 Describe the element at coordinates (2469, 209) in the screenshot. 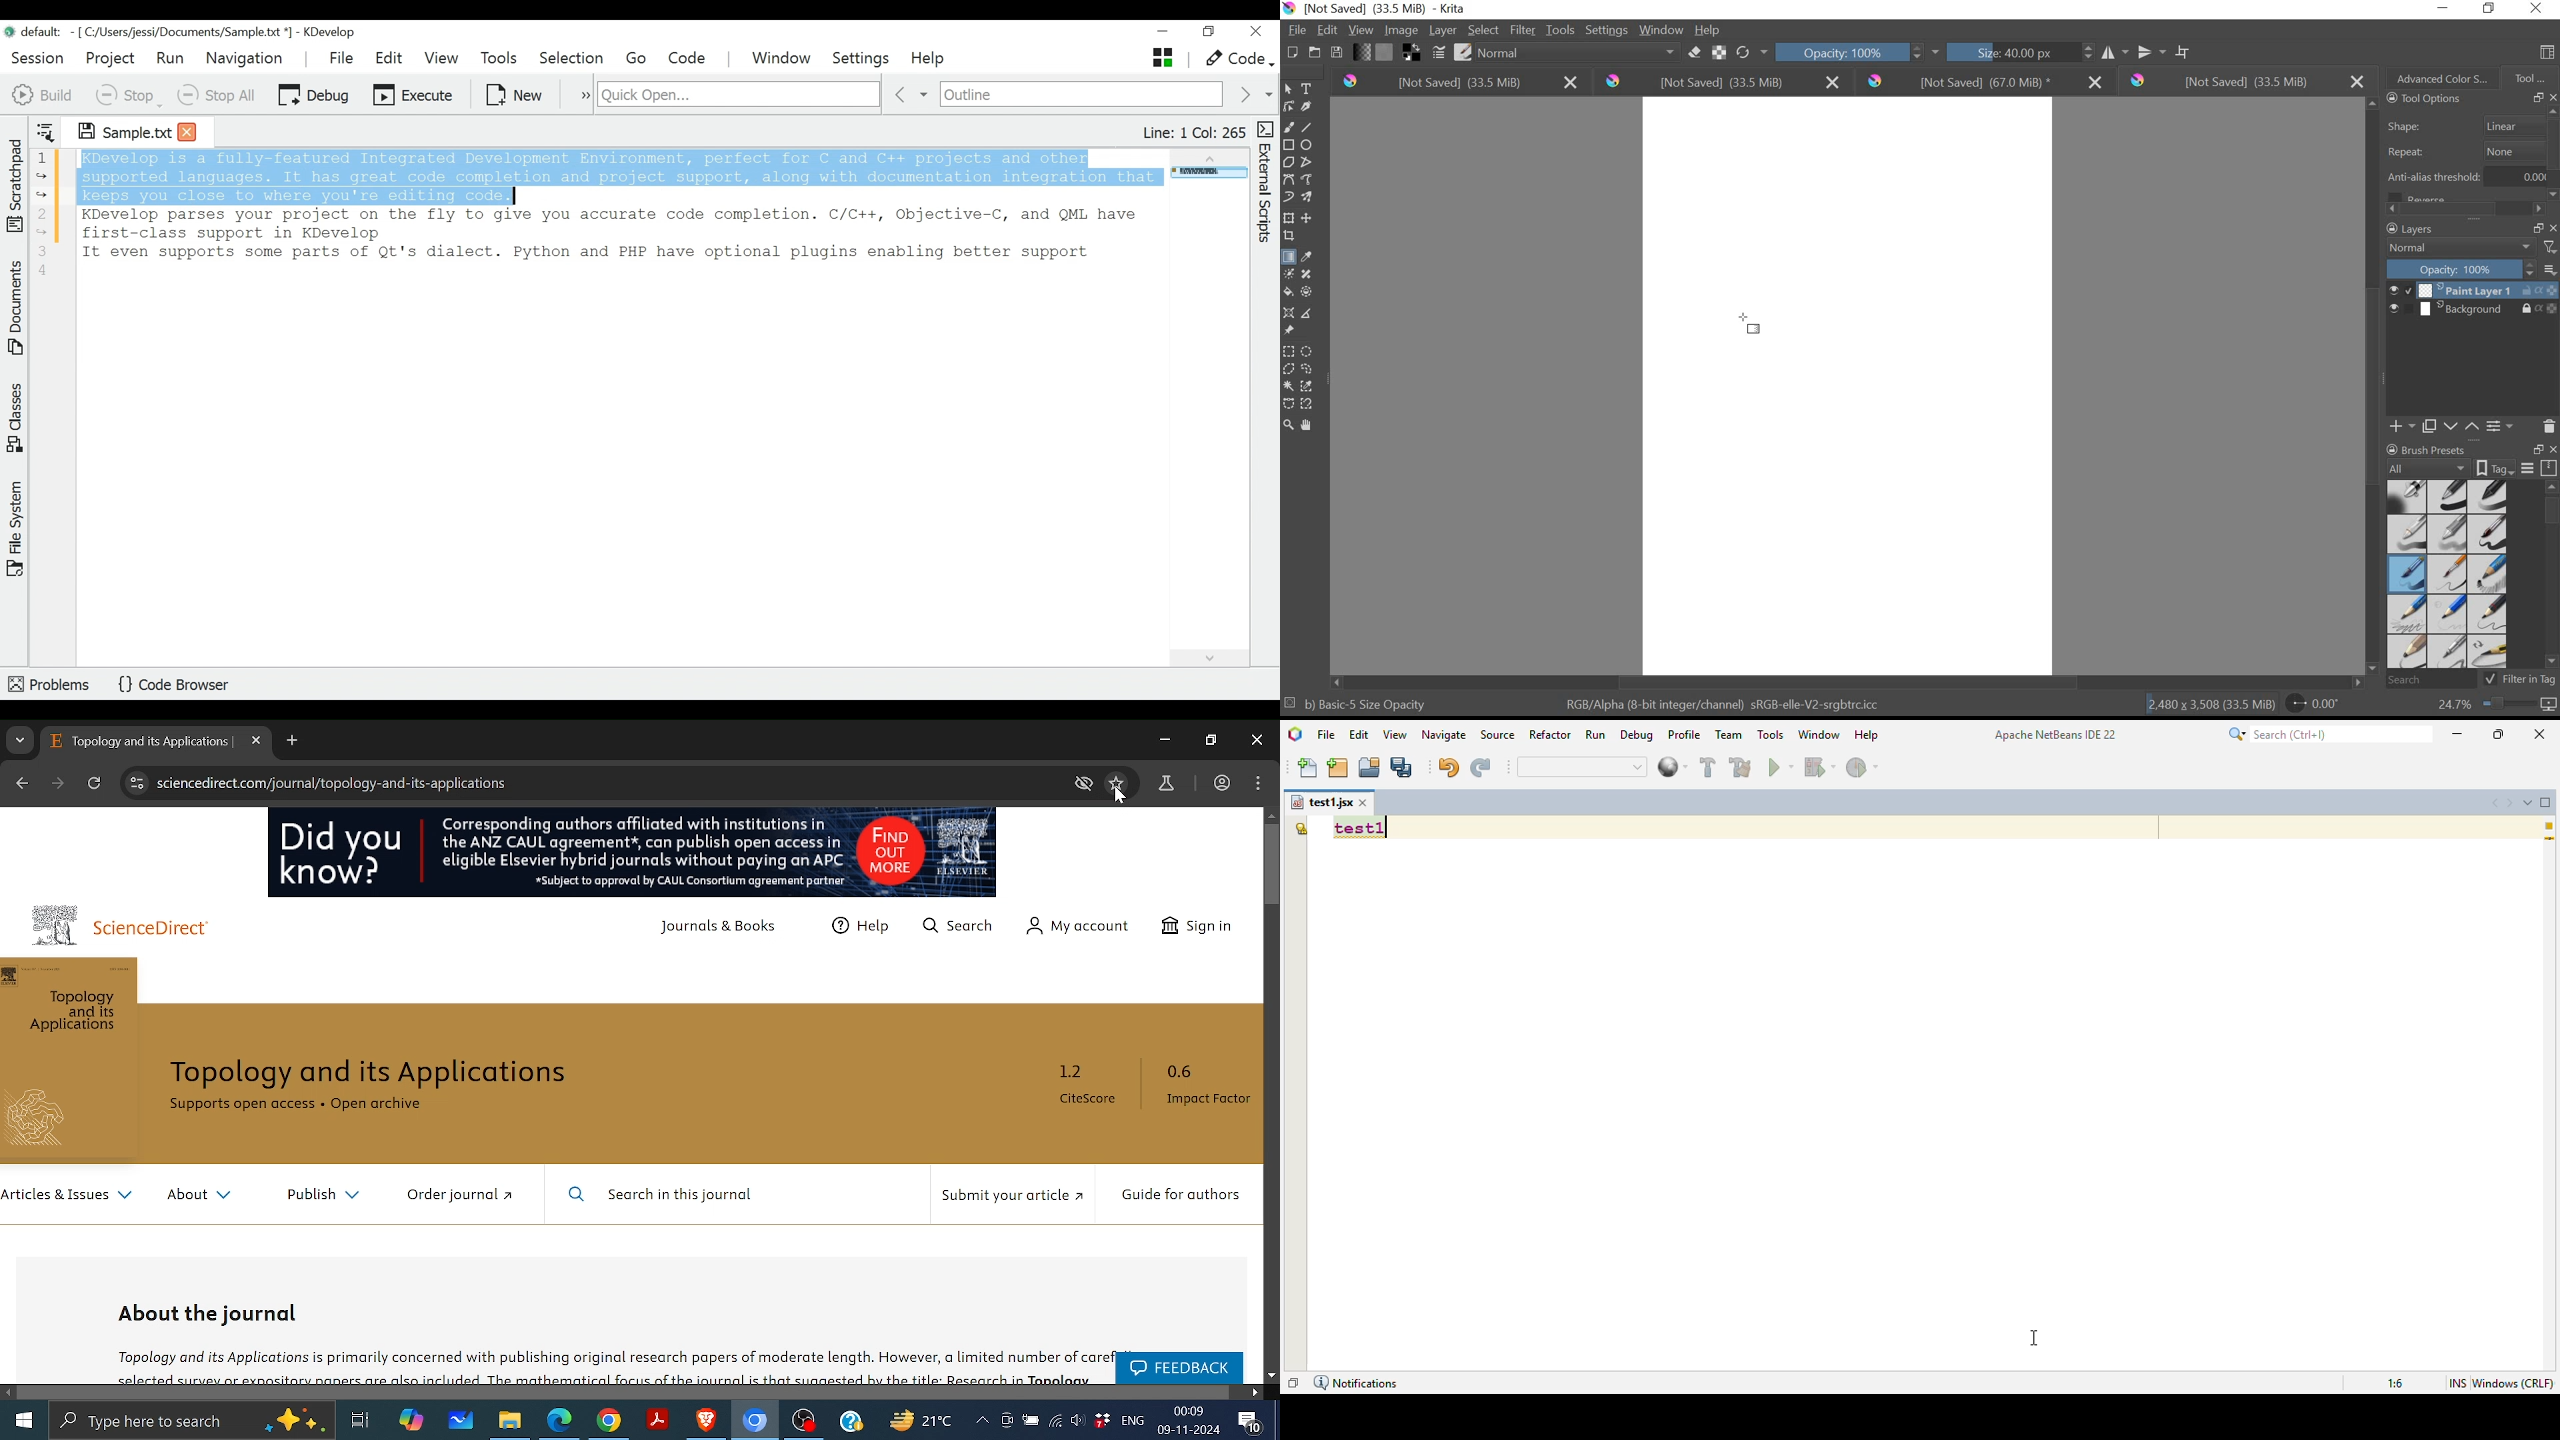

I see `SCROLLBAR` at that location.